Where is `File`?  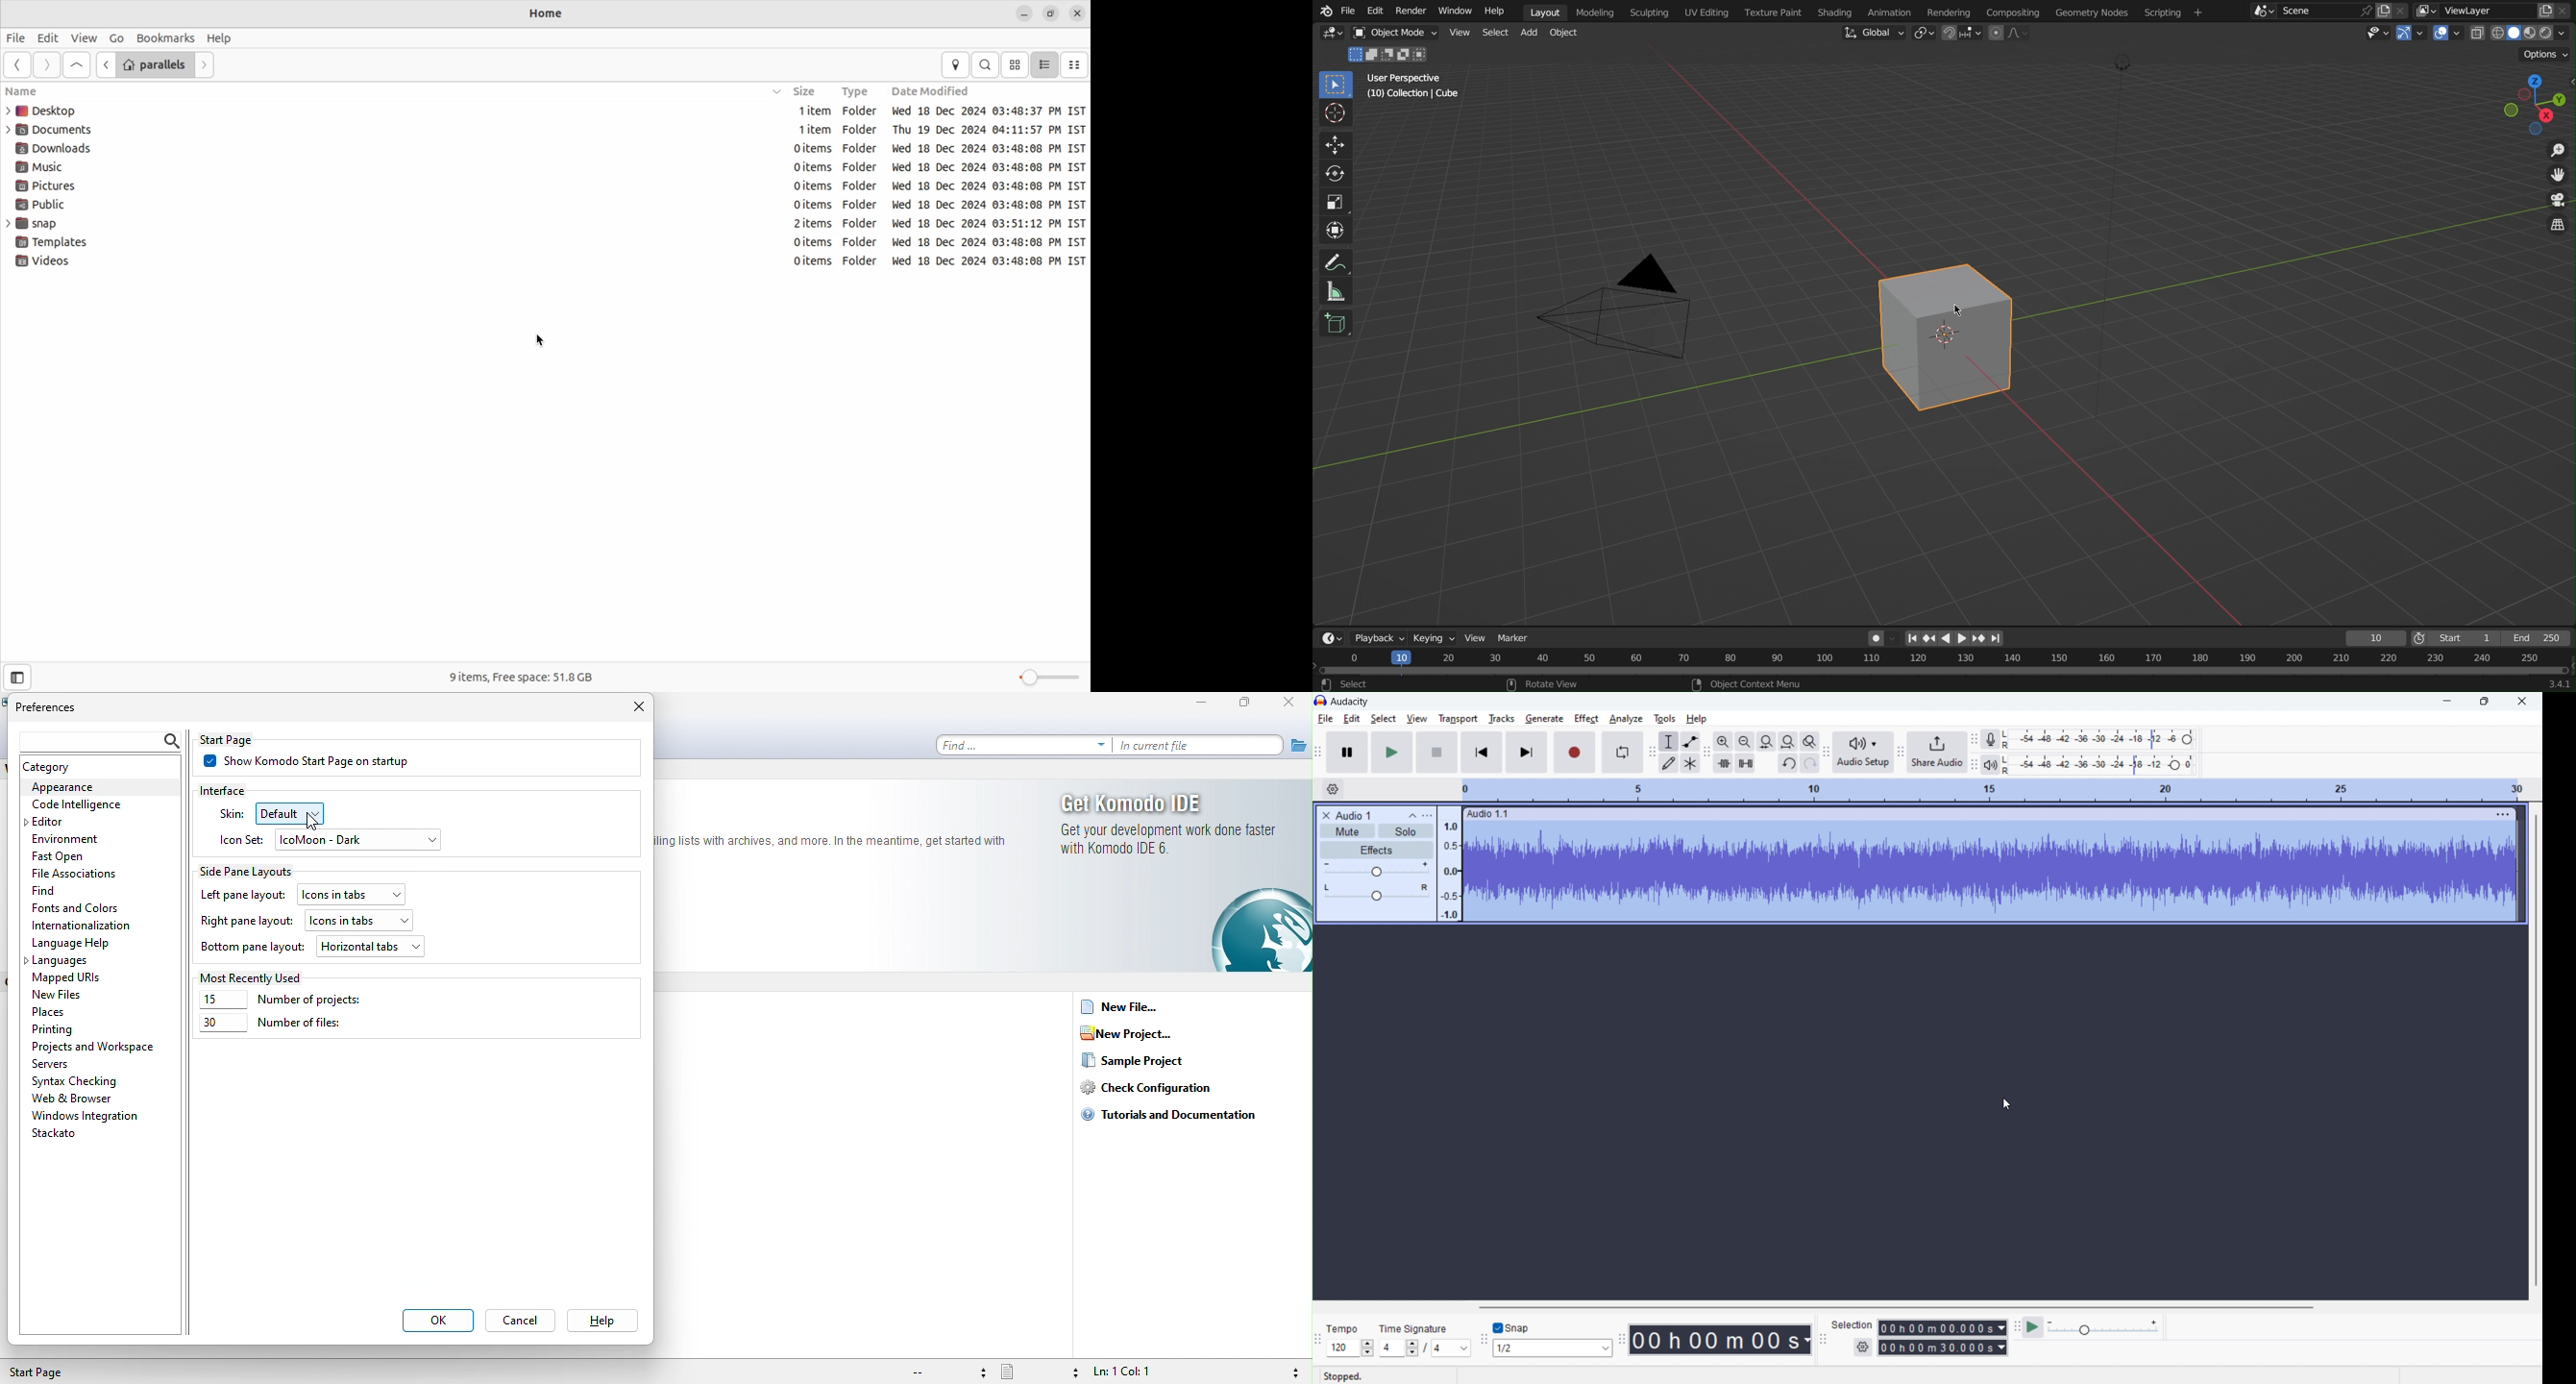 File is located at coordinates (1347, 11).